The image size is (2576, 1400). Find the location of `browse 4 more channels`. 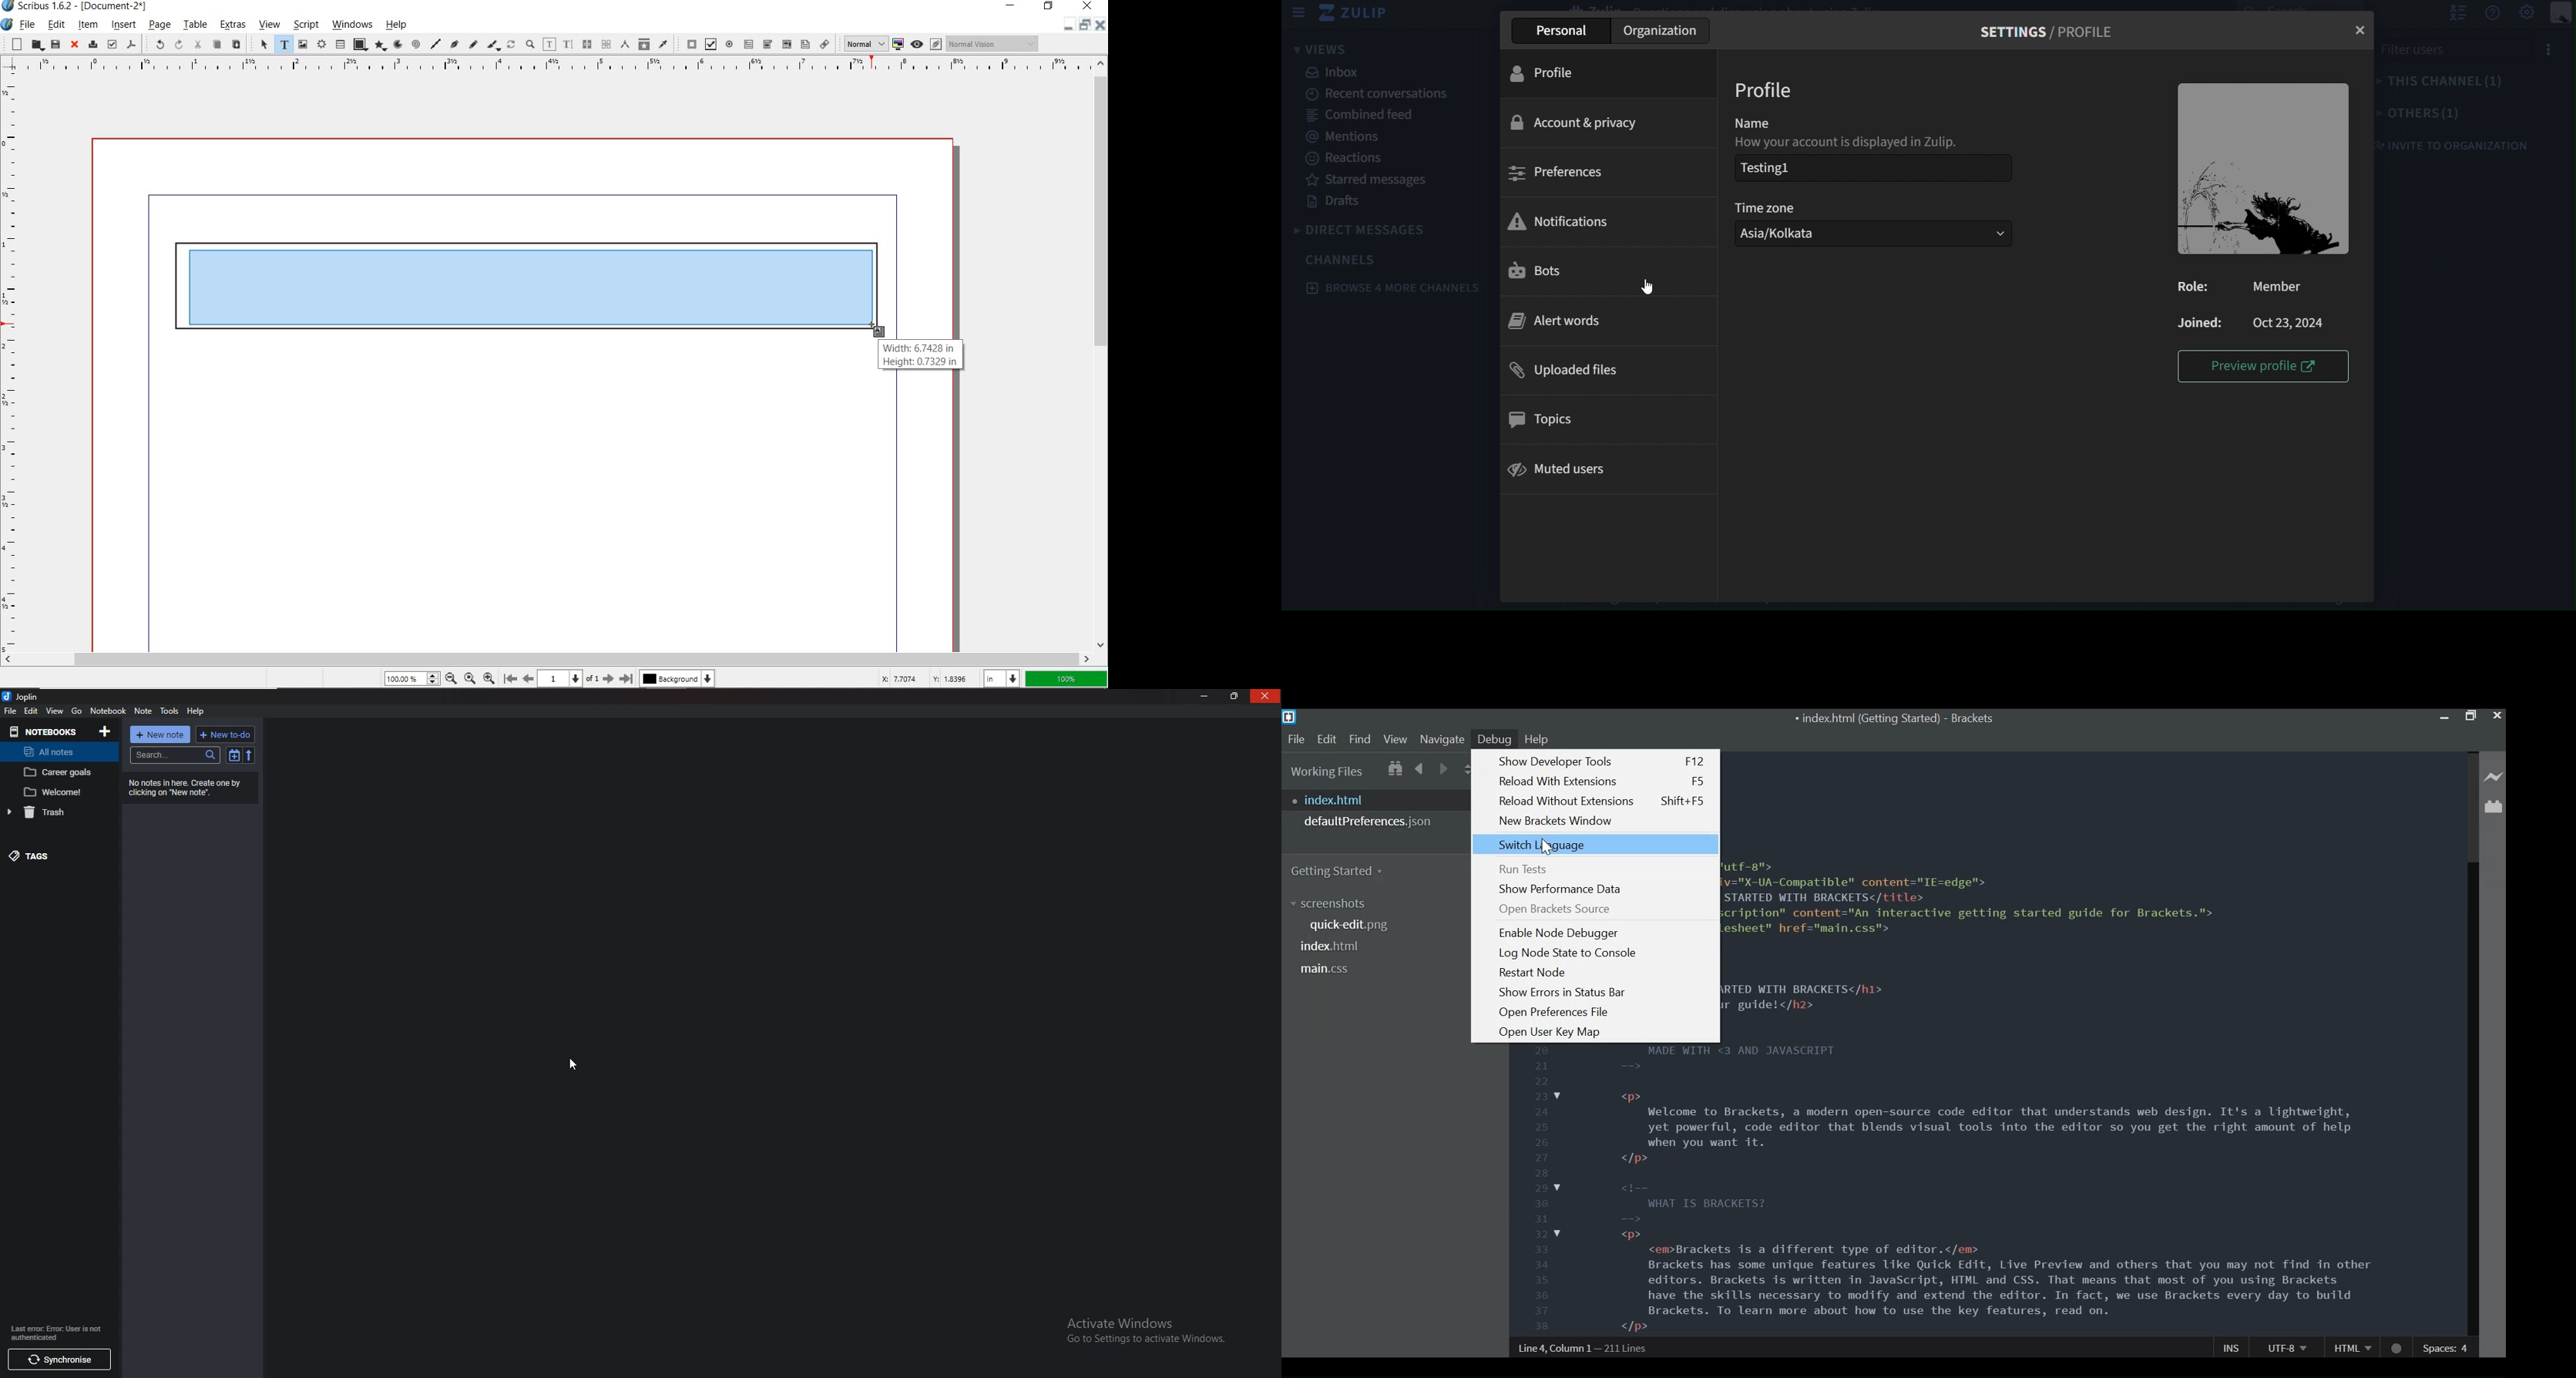

browse 4 more channels is located at coordinates (1395, 287).